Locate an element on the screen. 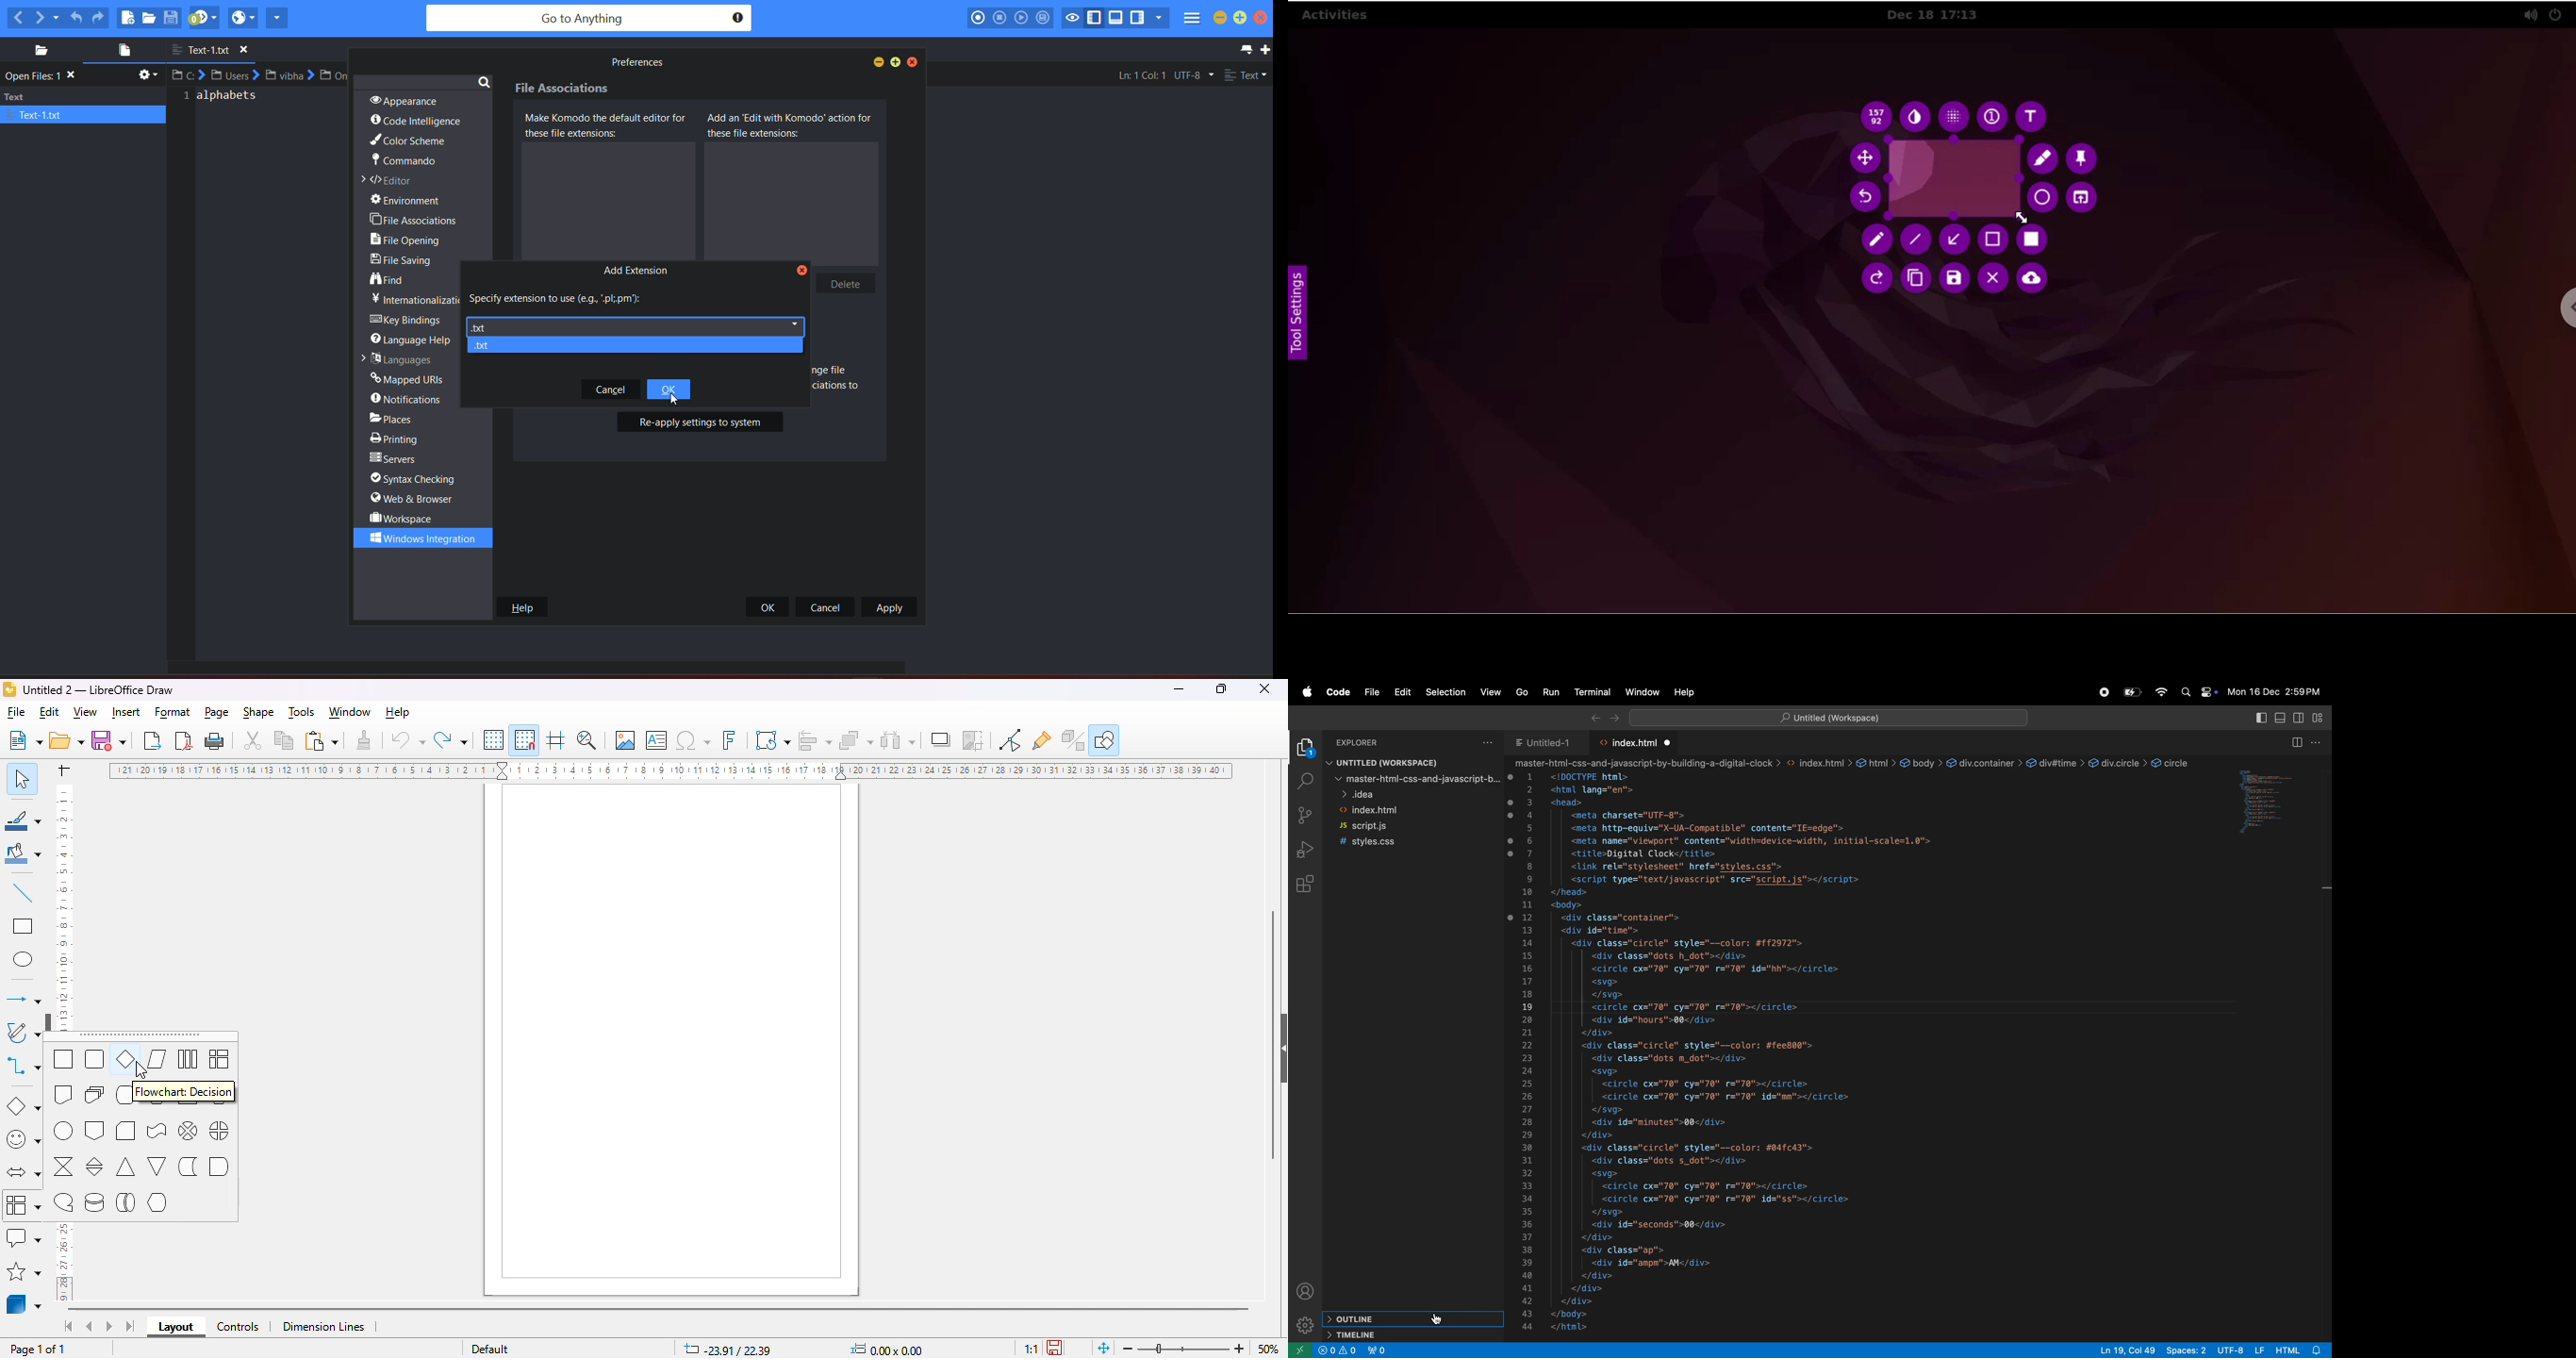  insert special characters is located at coordinates (693, 740).